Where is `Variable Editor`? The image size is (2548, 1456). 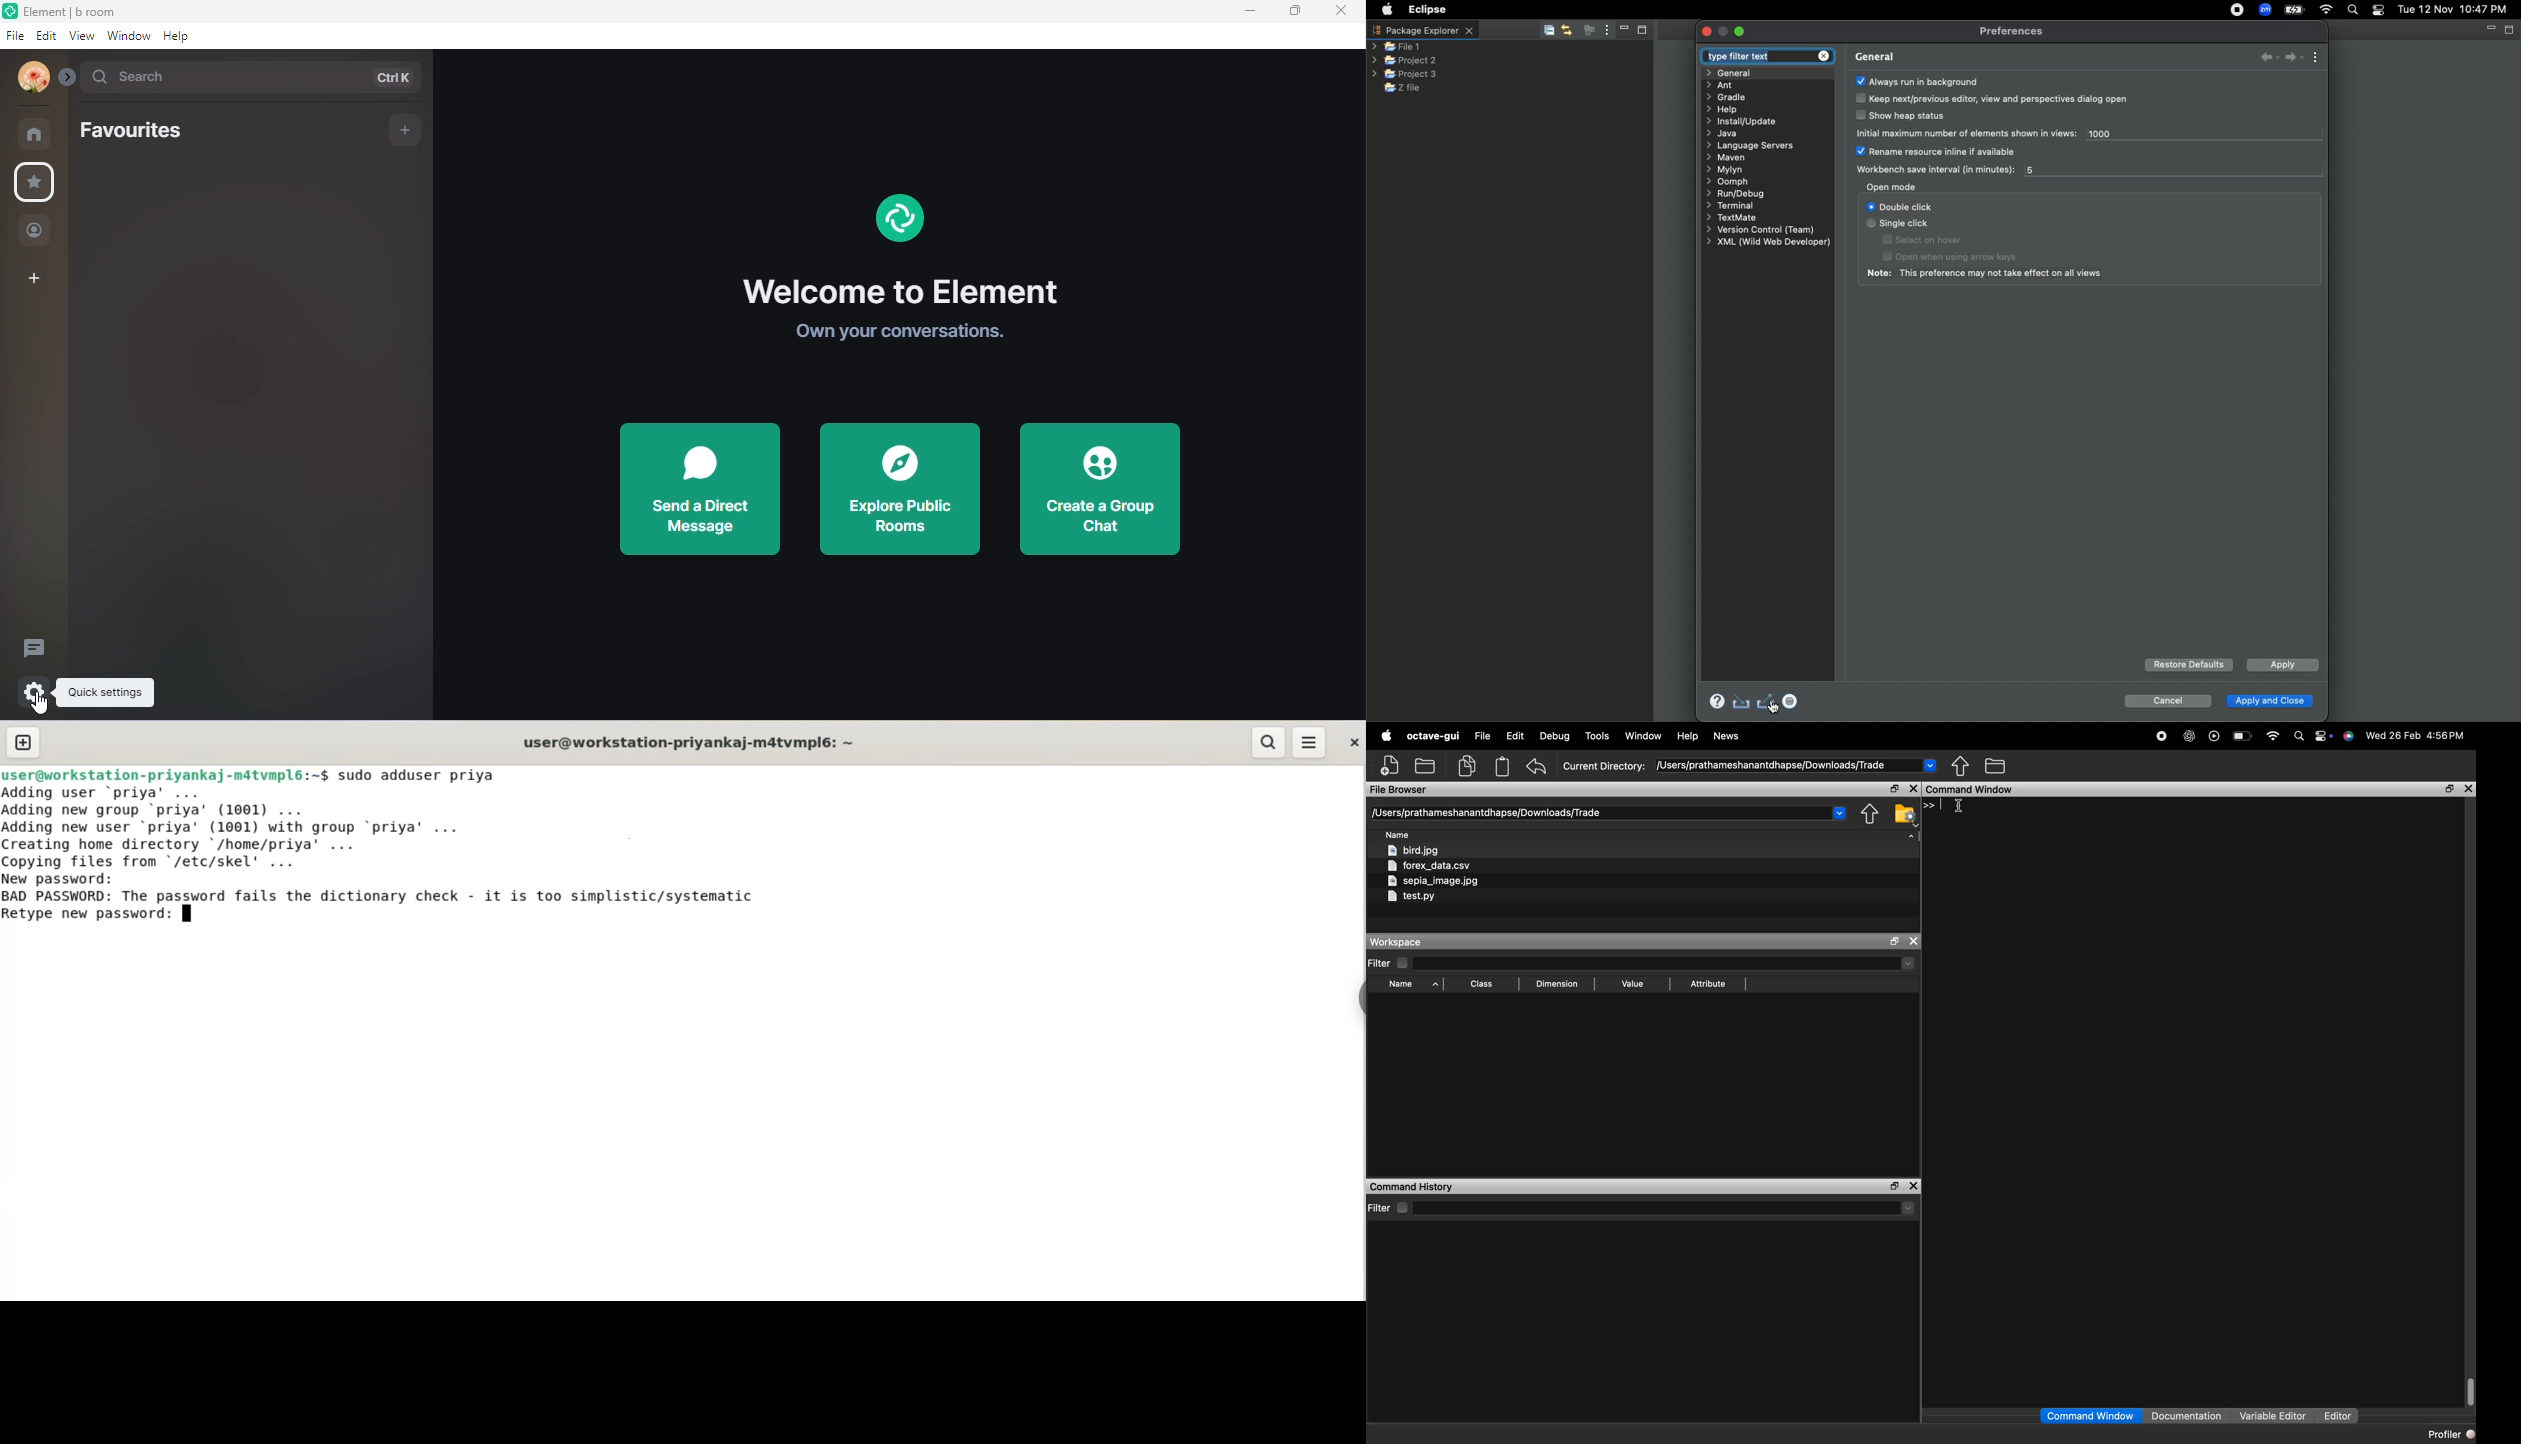
Variable Editor is located at coordinates (2272, 1416).